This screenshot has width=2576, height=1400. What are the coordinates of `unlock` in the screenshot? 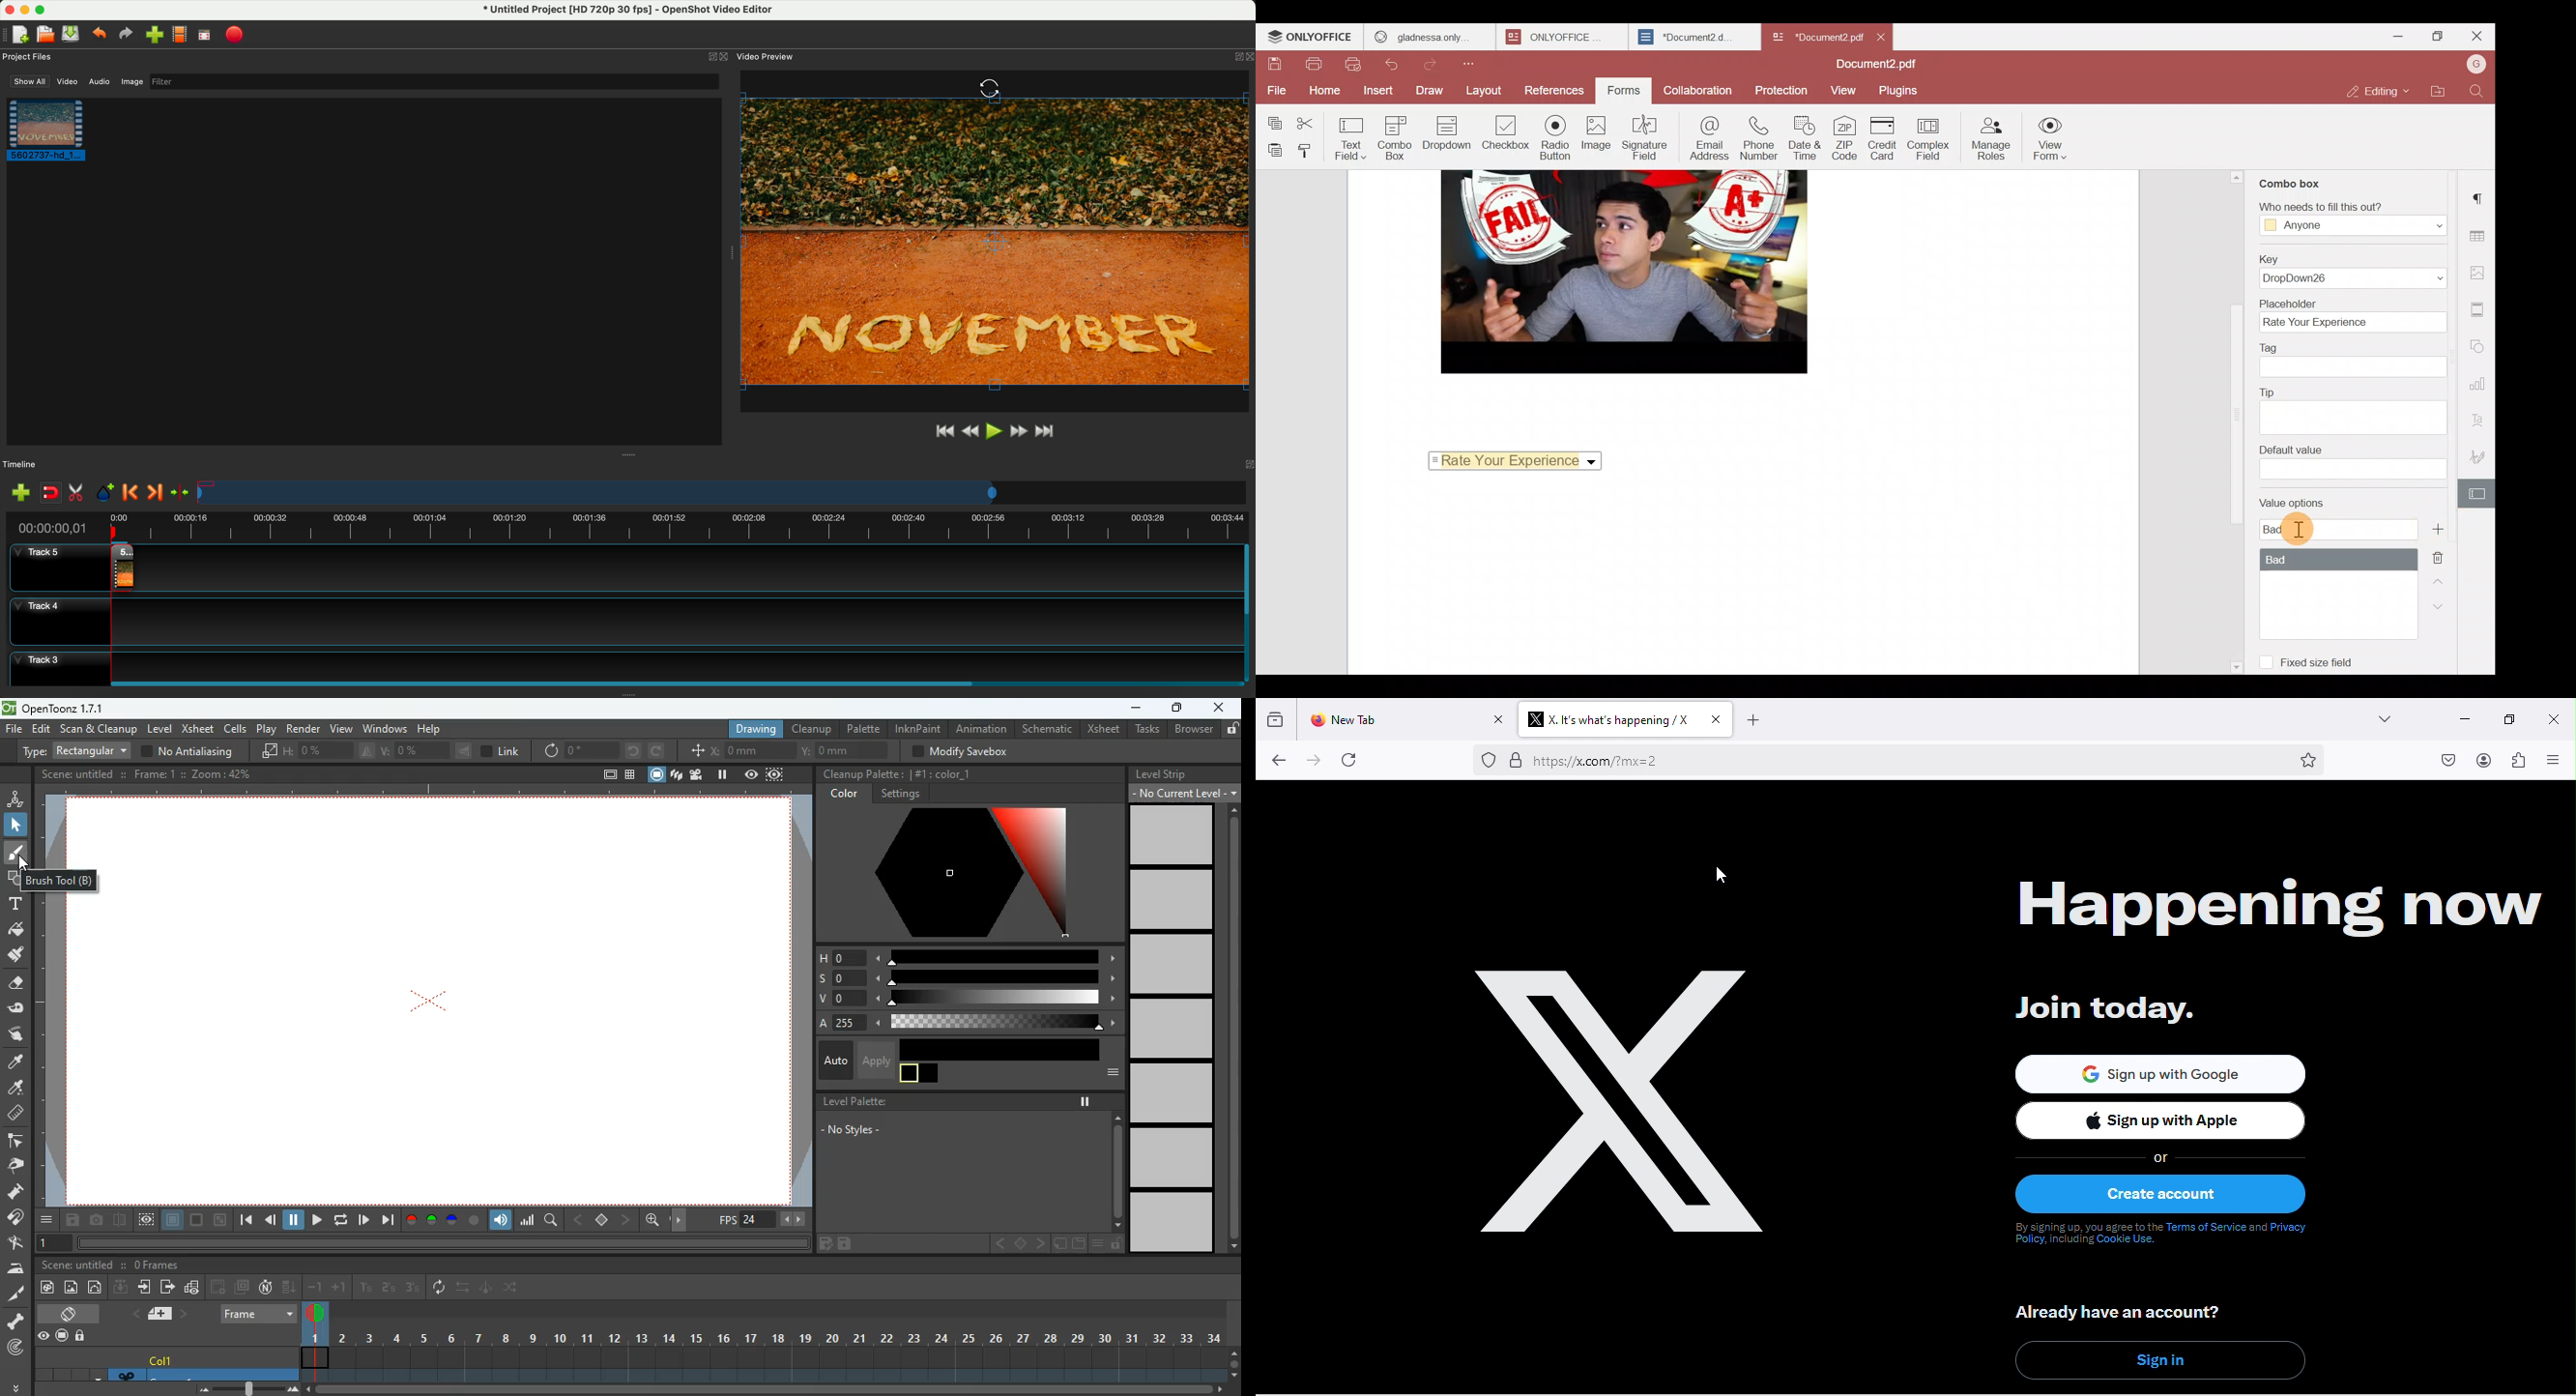 It's located at (82, 1337).